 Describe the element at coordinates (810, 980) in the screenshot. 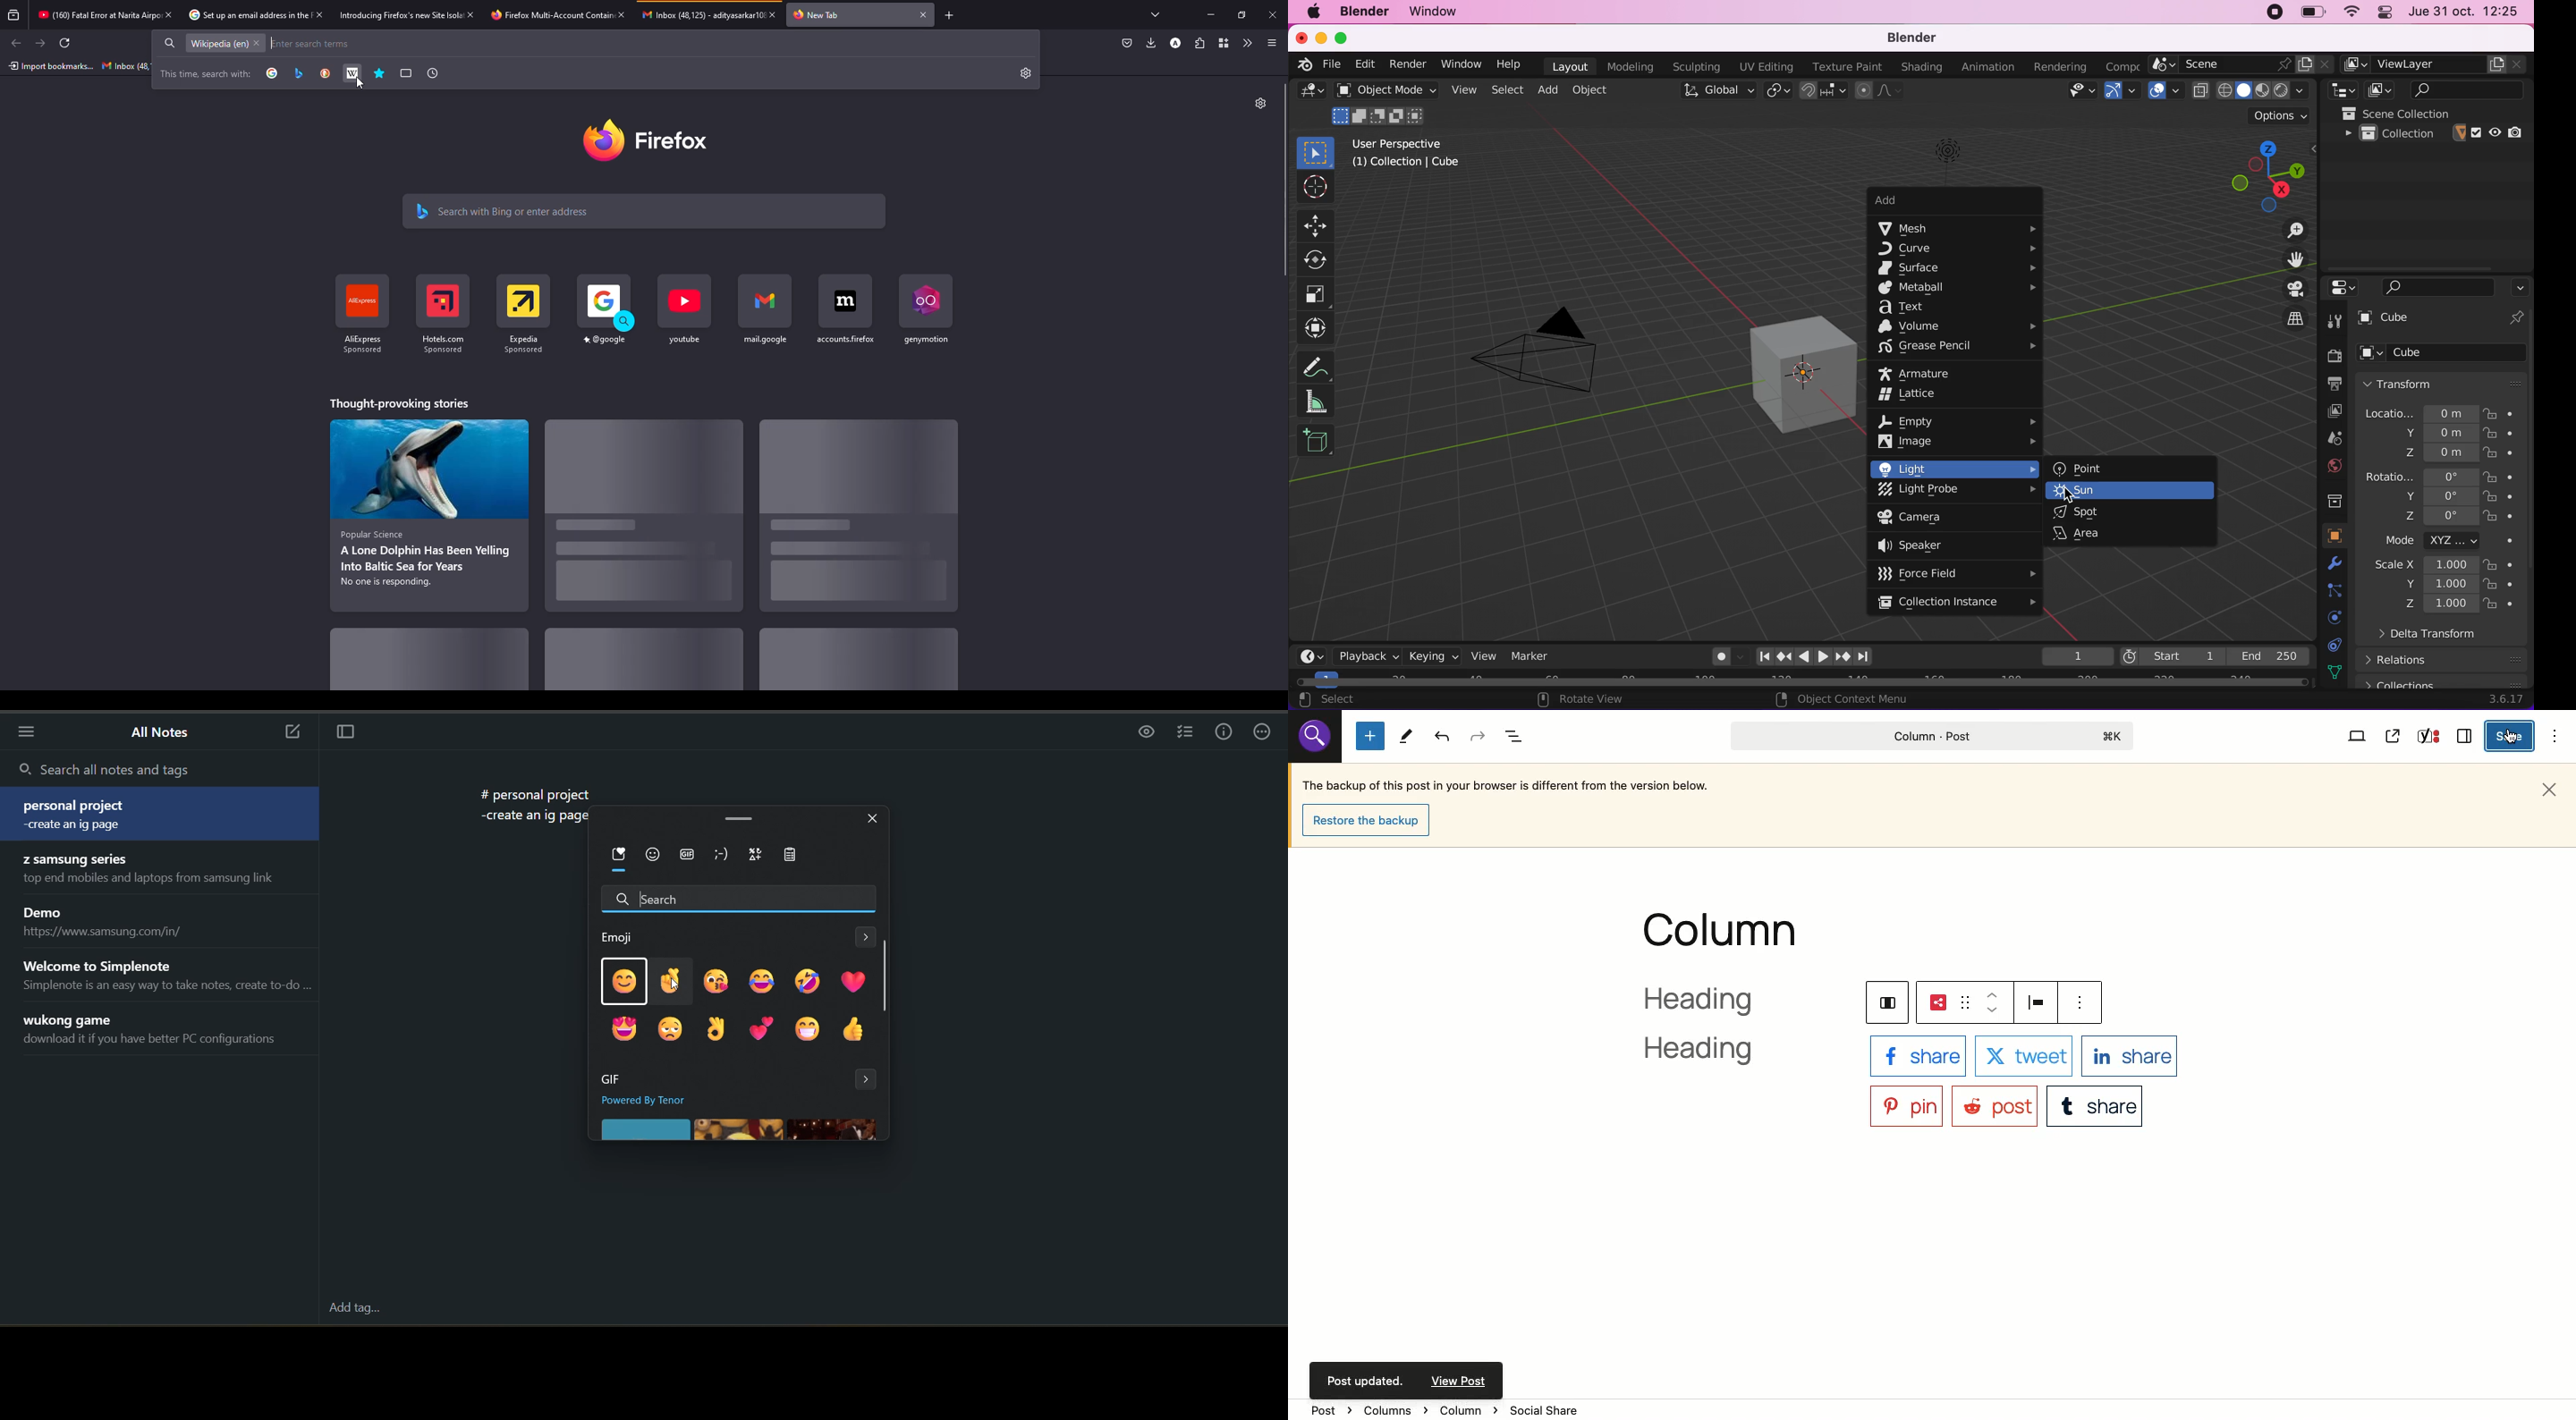

I see `emoji 5` at that location.